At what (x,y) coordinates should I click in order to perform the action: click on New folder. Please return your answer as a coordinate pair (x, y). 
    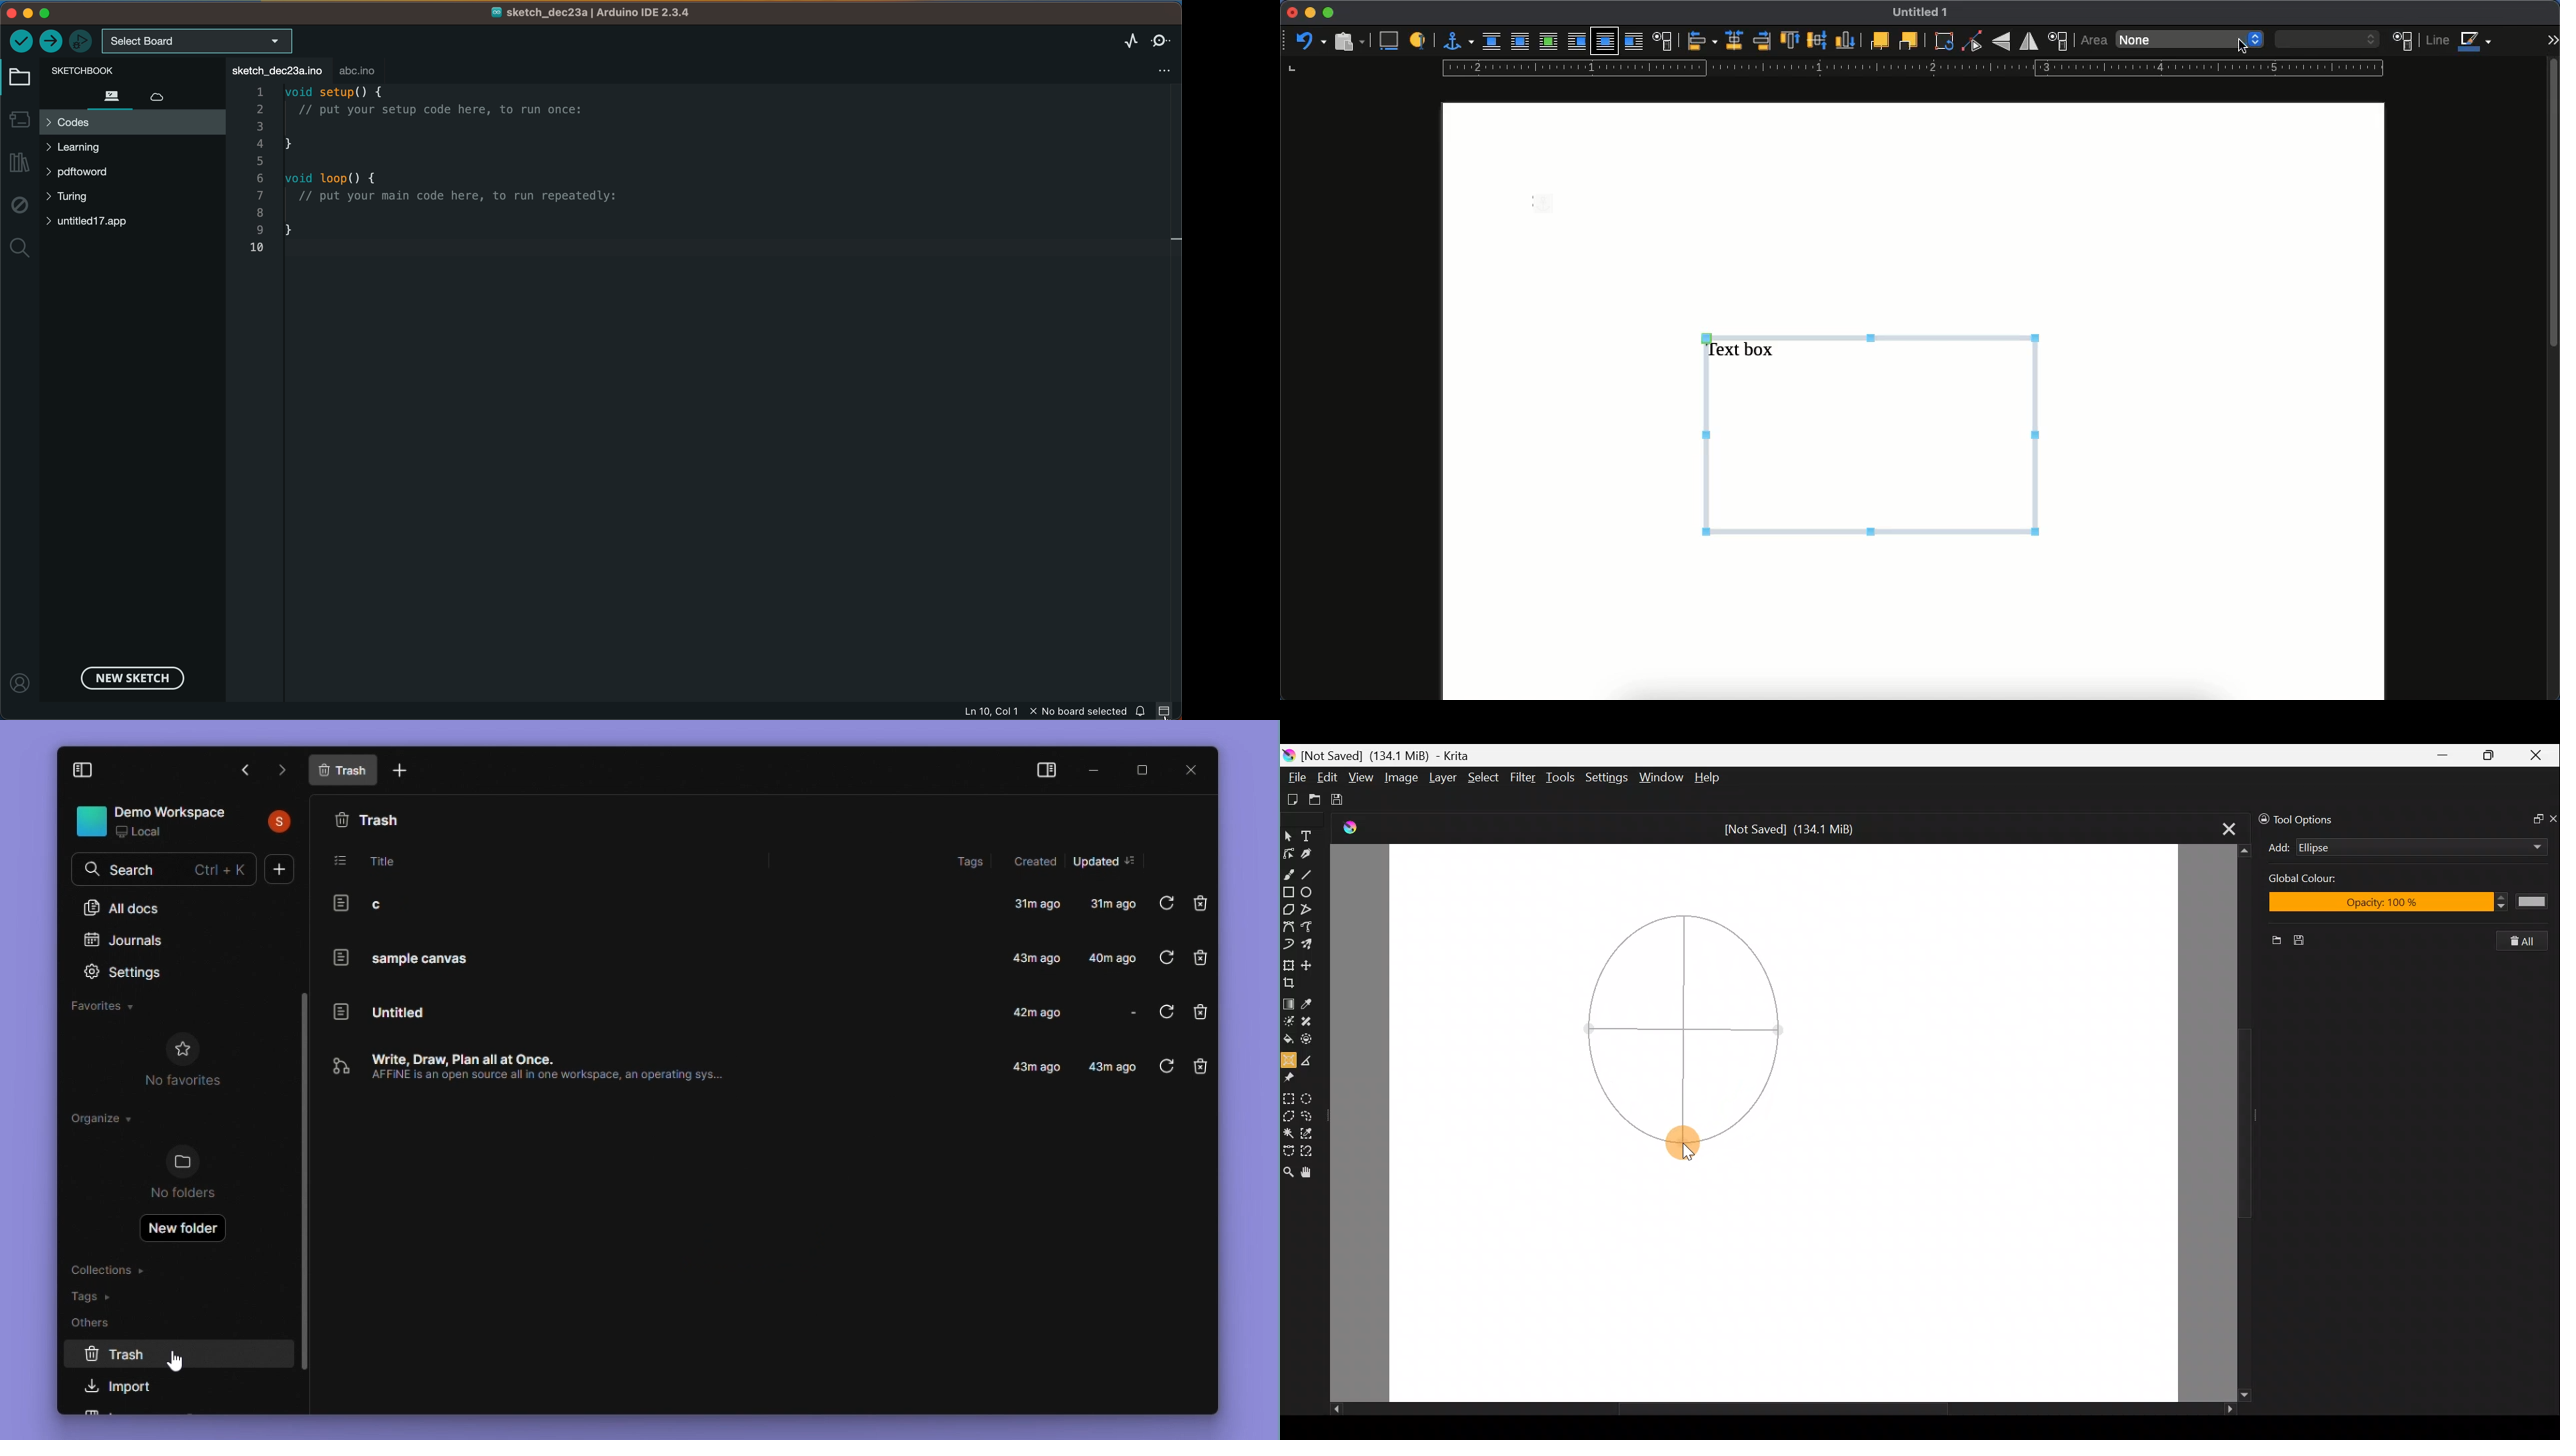
    Looking at the image, I should click on (184, 1229).